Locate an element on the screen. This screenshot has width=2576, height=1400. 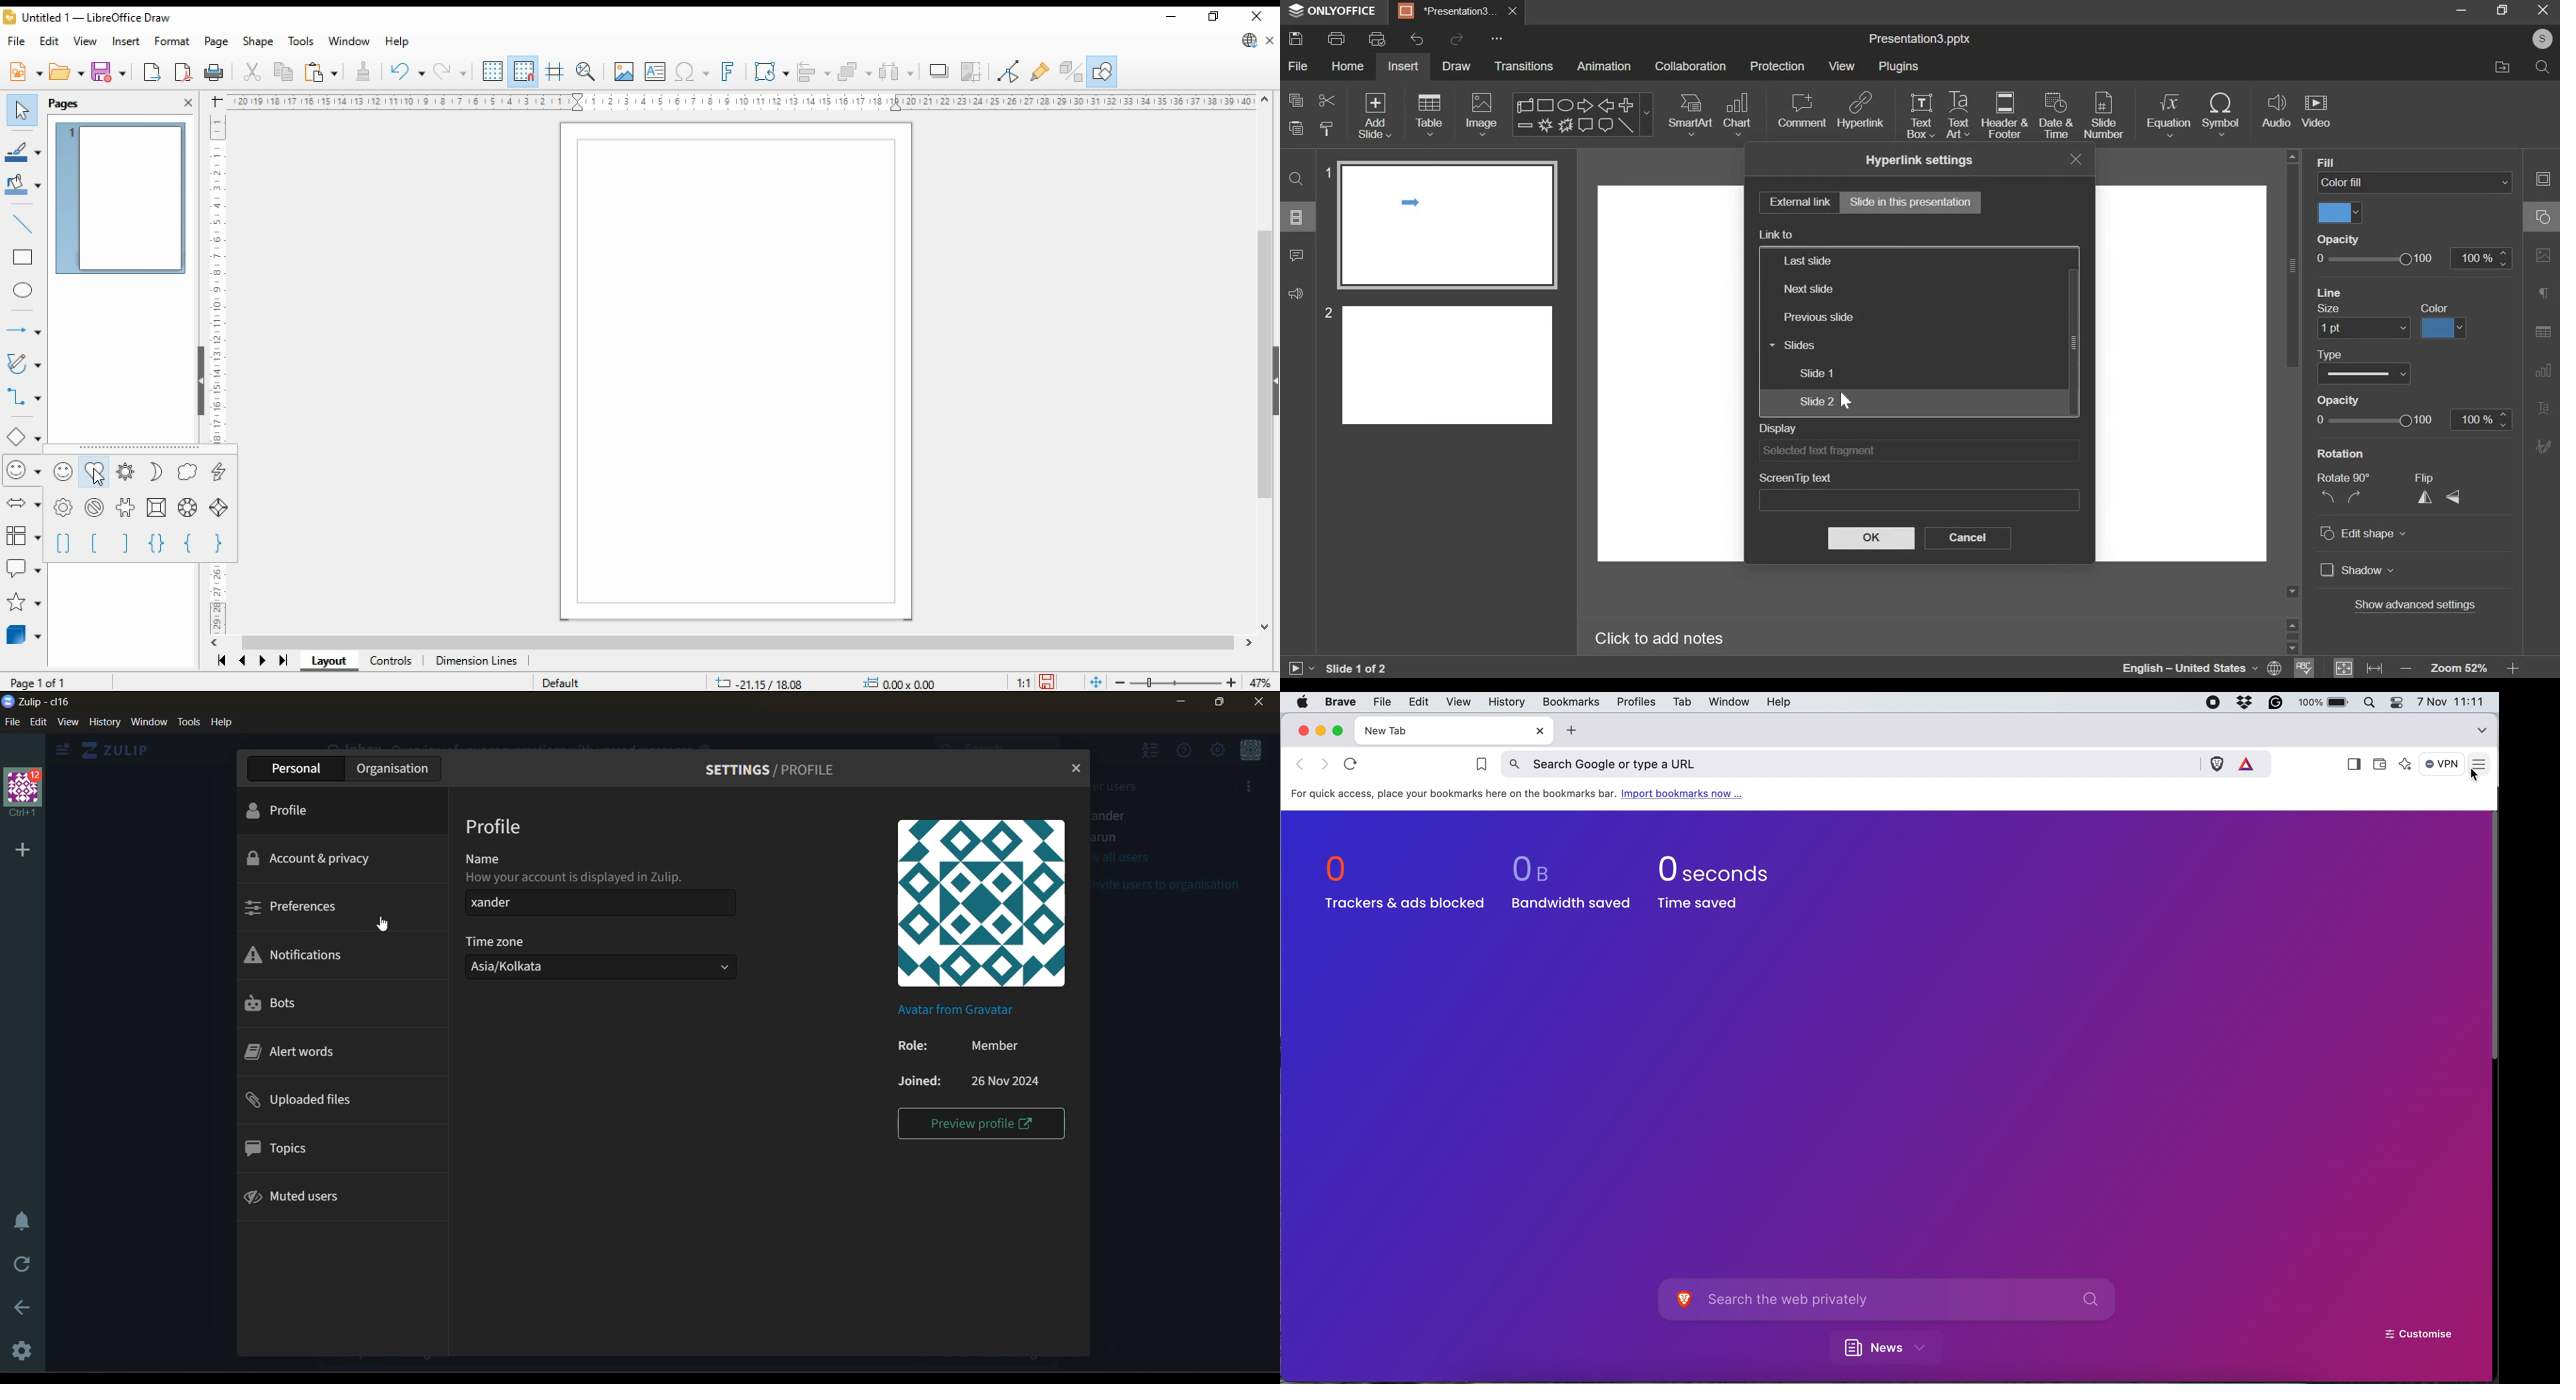
ScreenTip Text is located at coordinates (1921, 501).